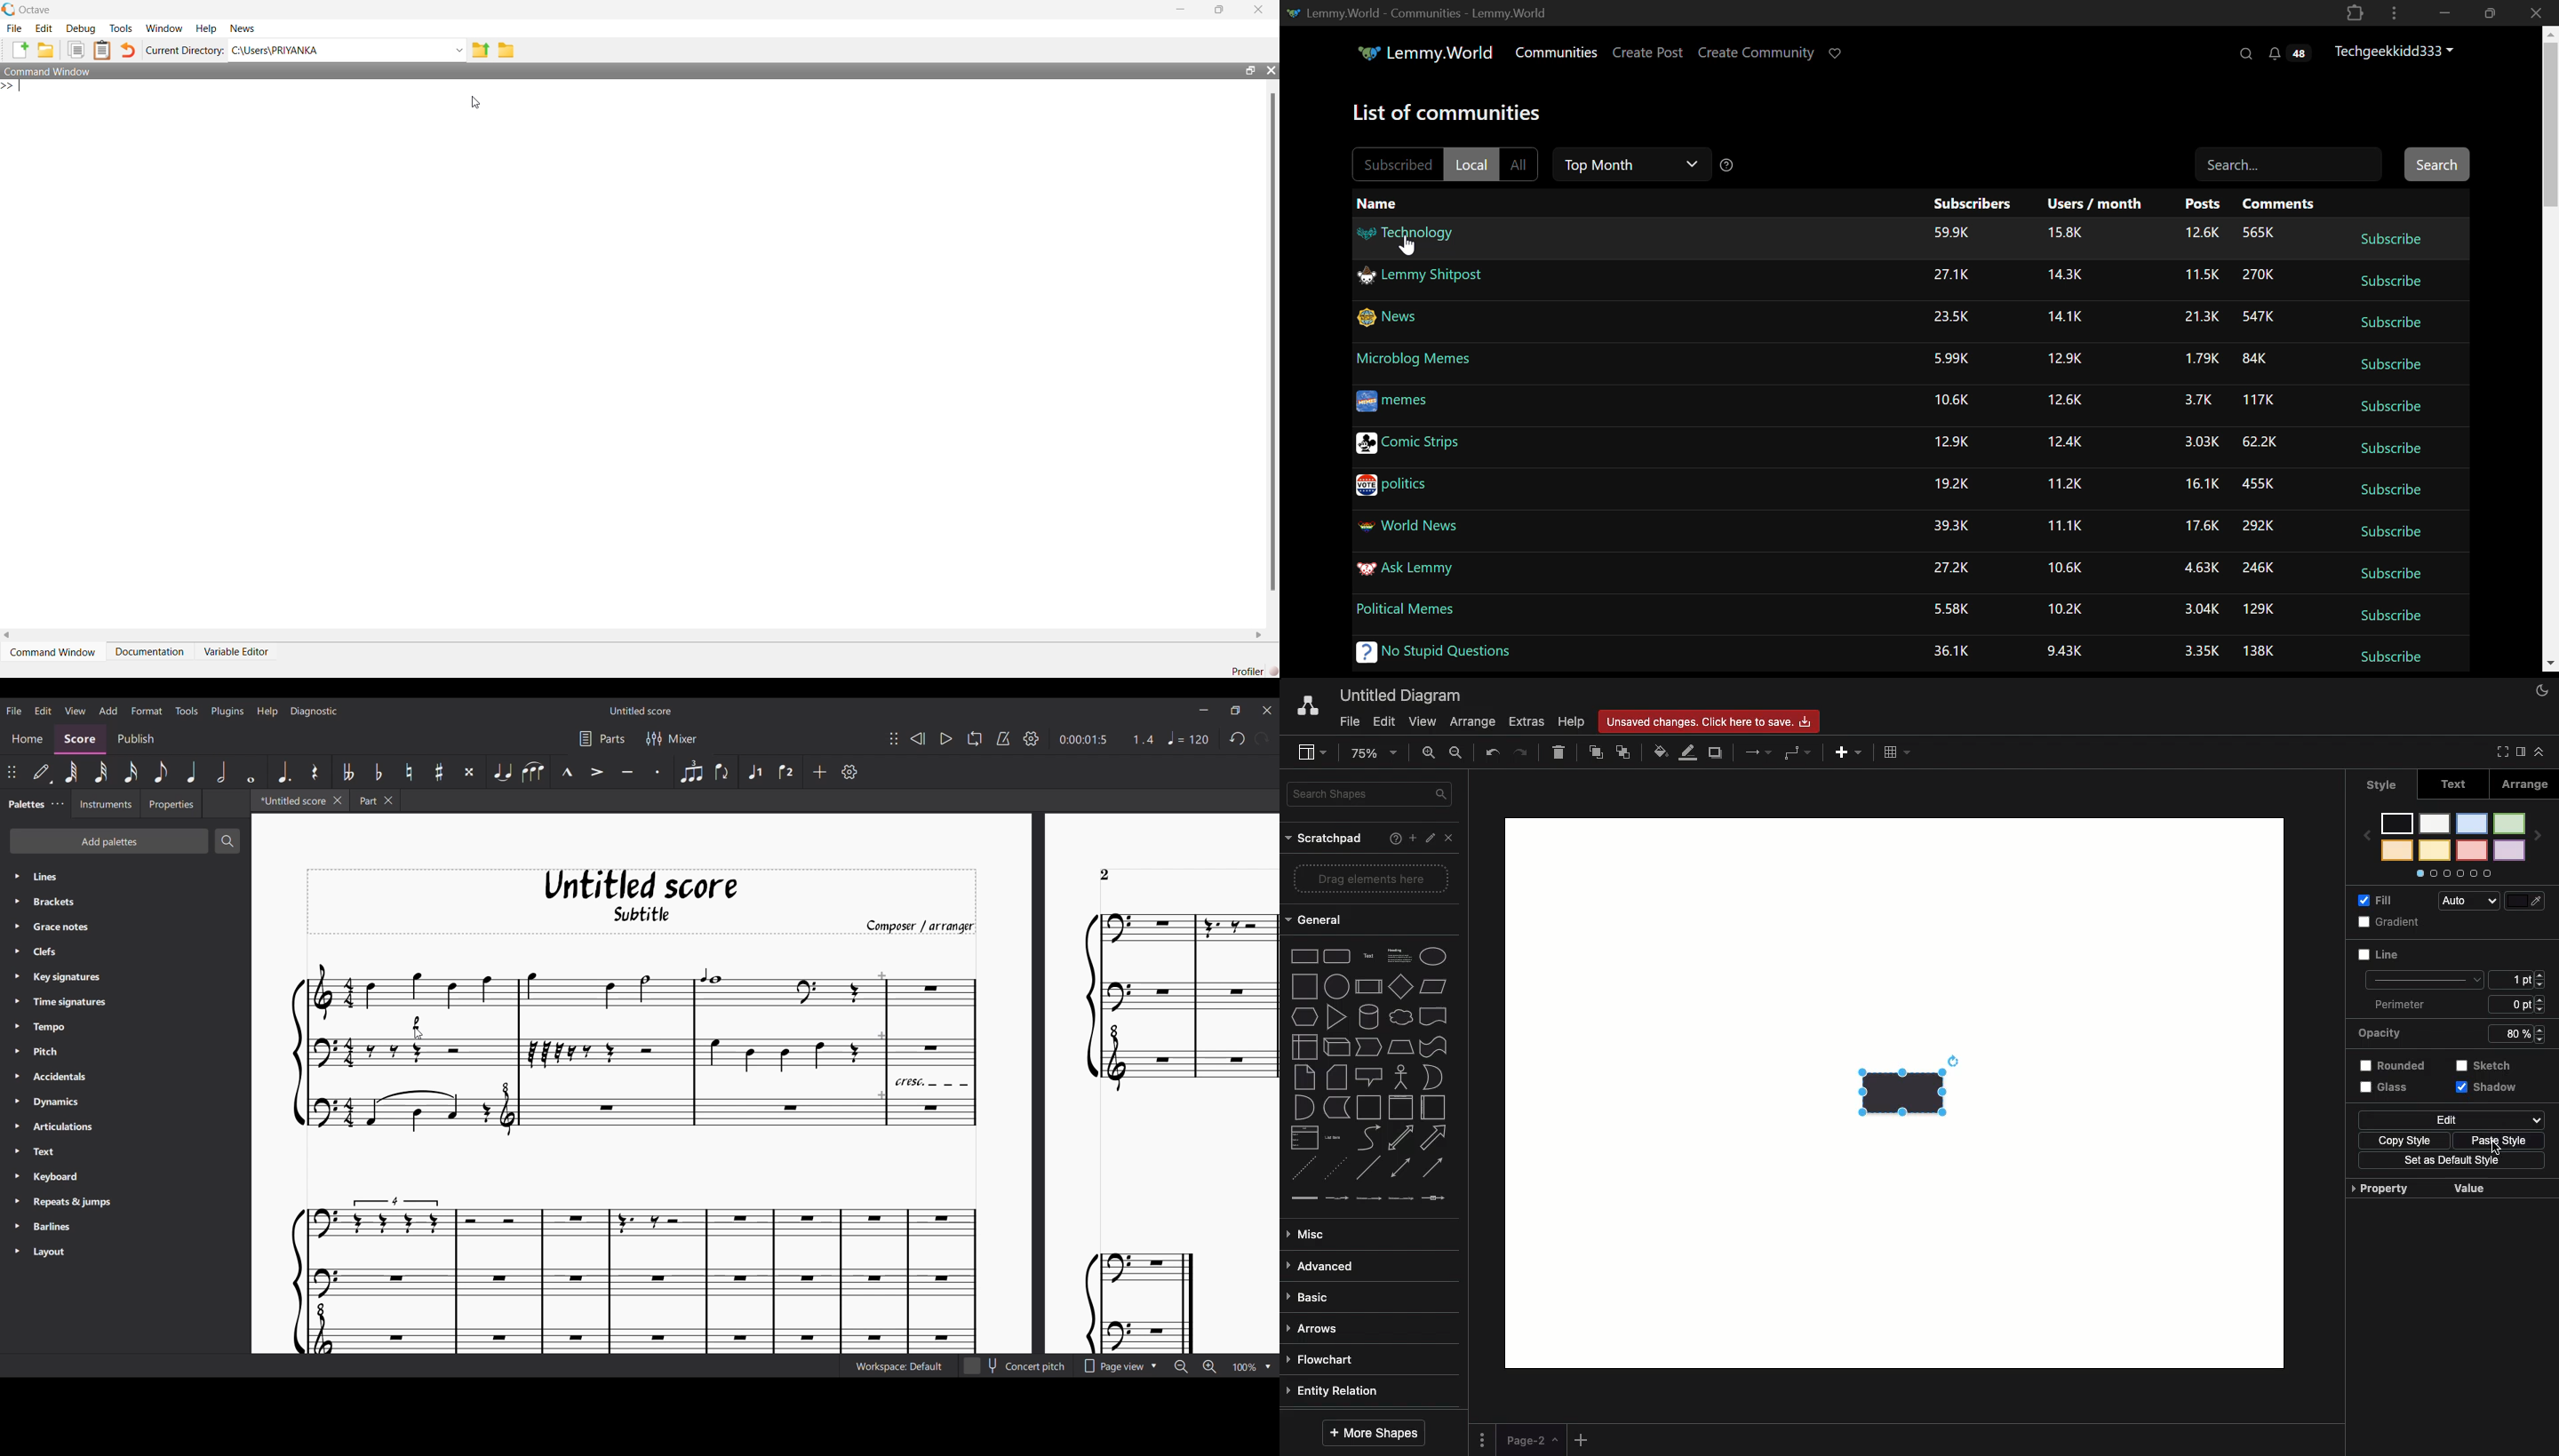 This screenshot has height=1456, width=2576. I want to click on Parts settings, so click(602, 738).